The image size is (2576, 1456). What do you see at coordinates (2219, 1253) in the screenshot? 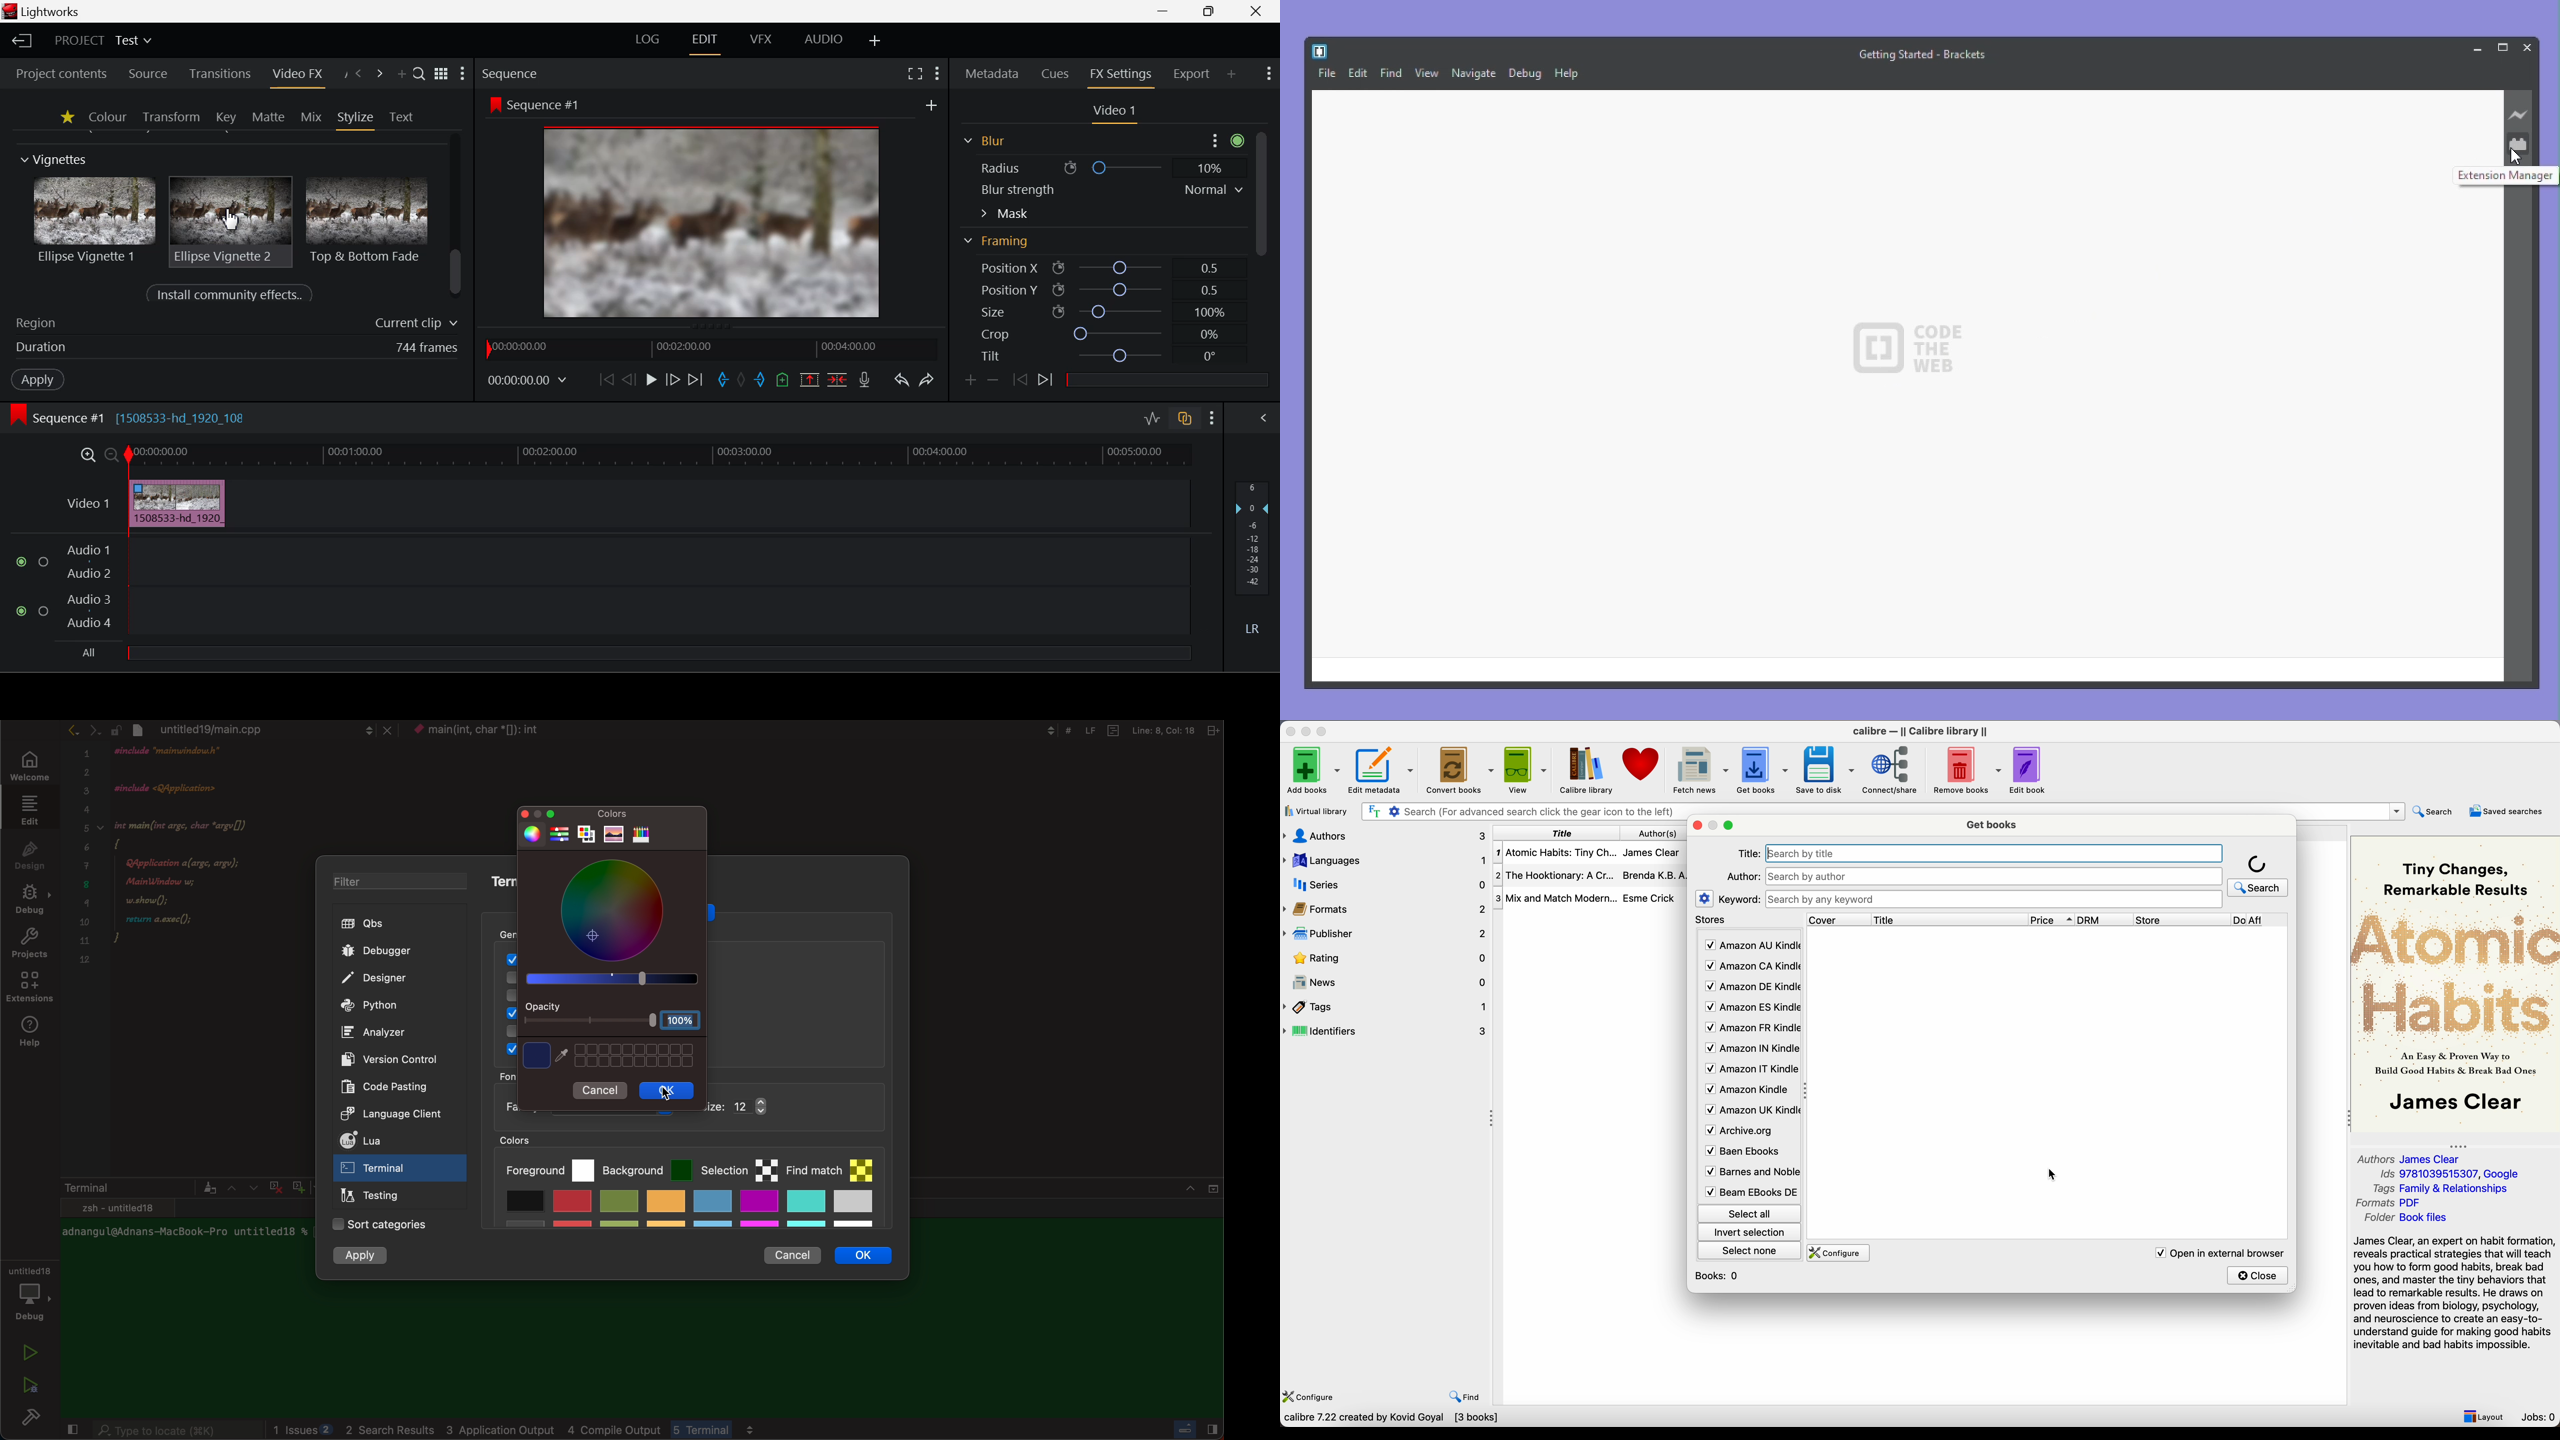
I see `open in external browser` at bounding box center [2219, 1253].